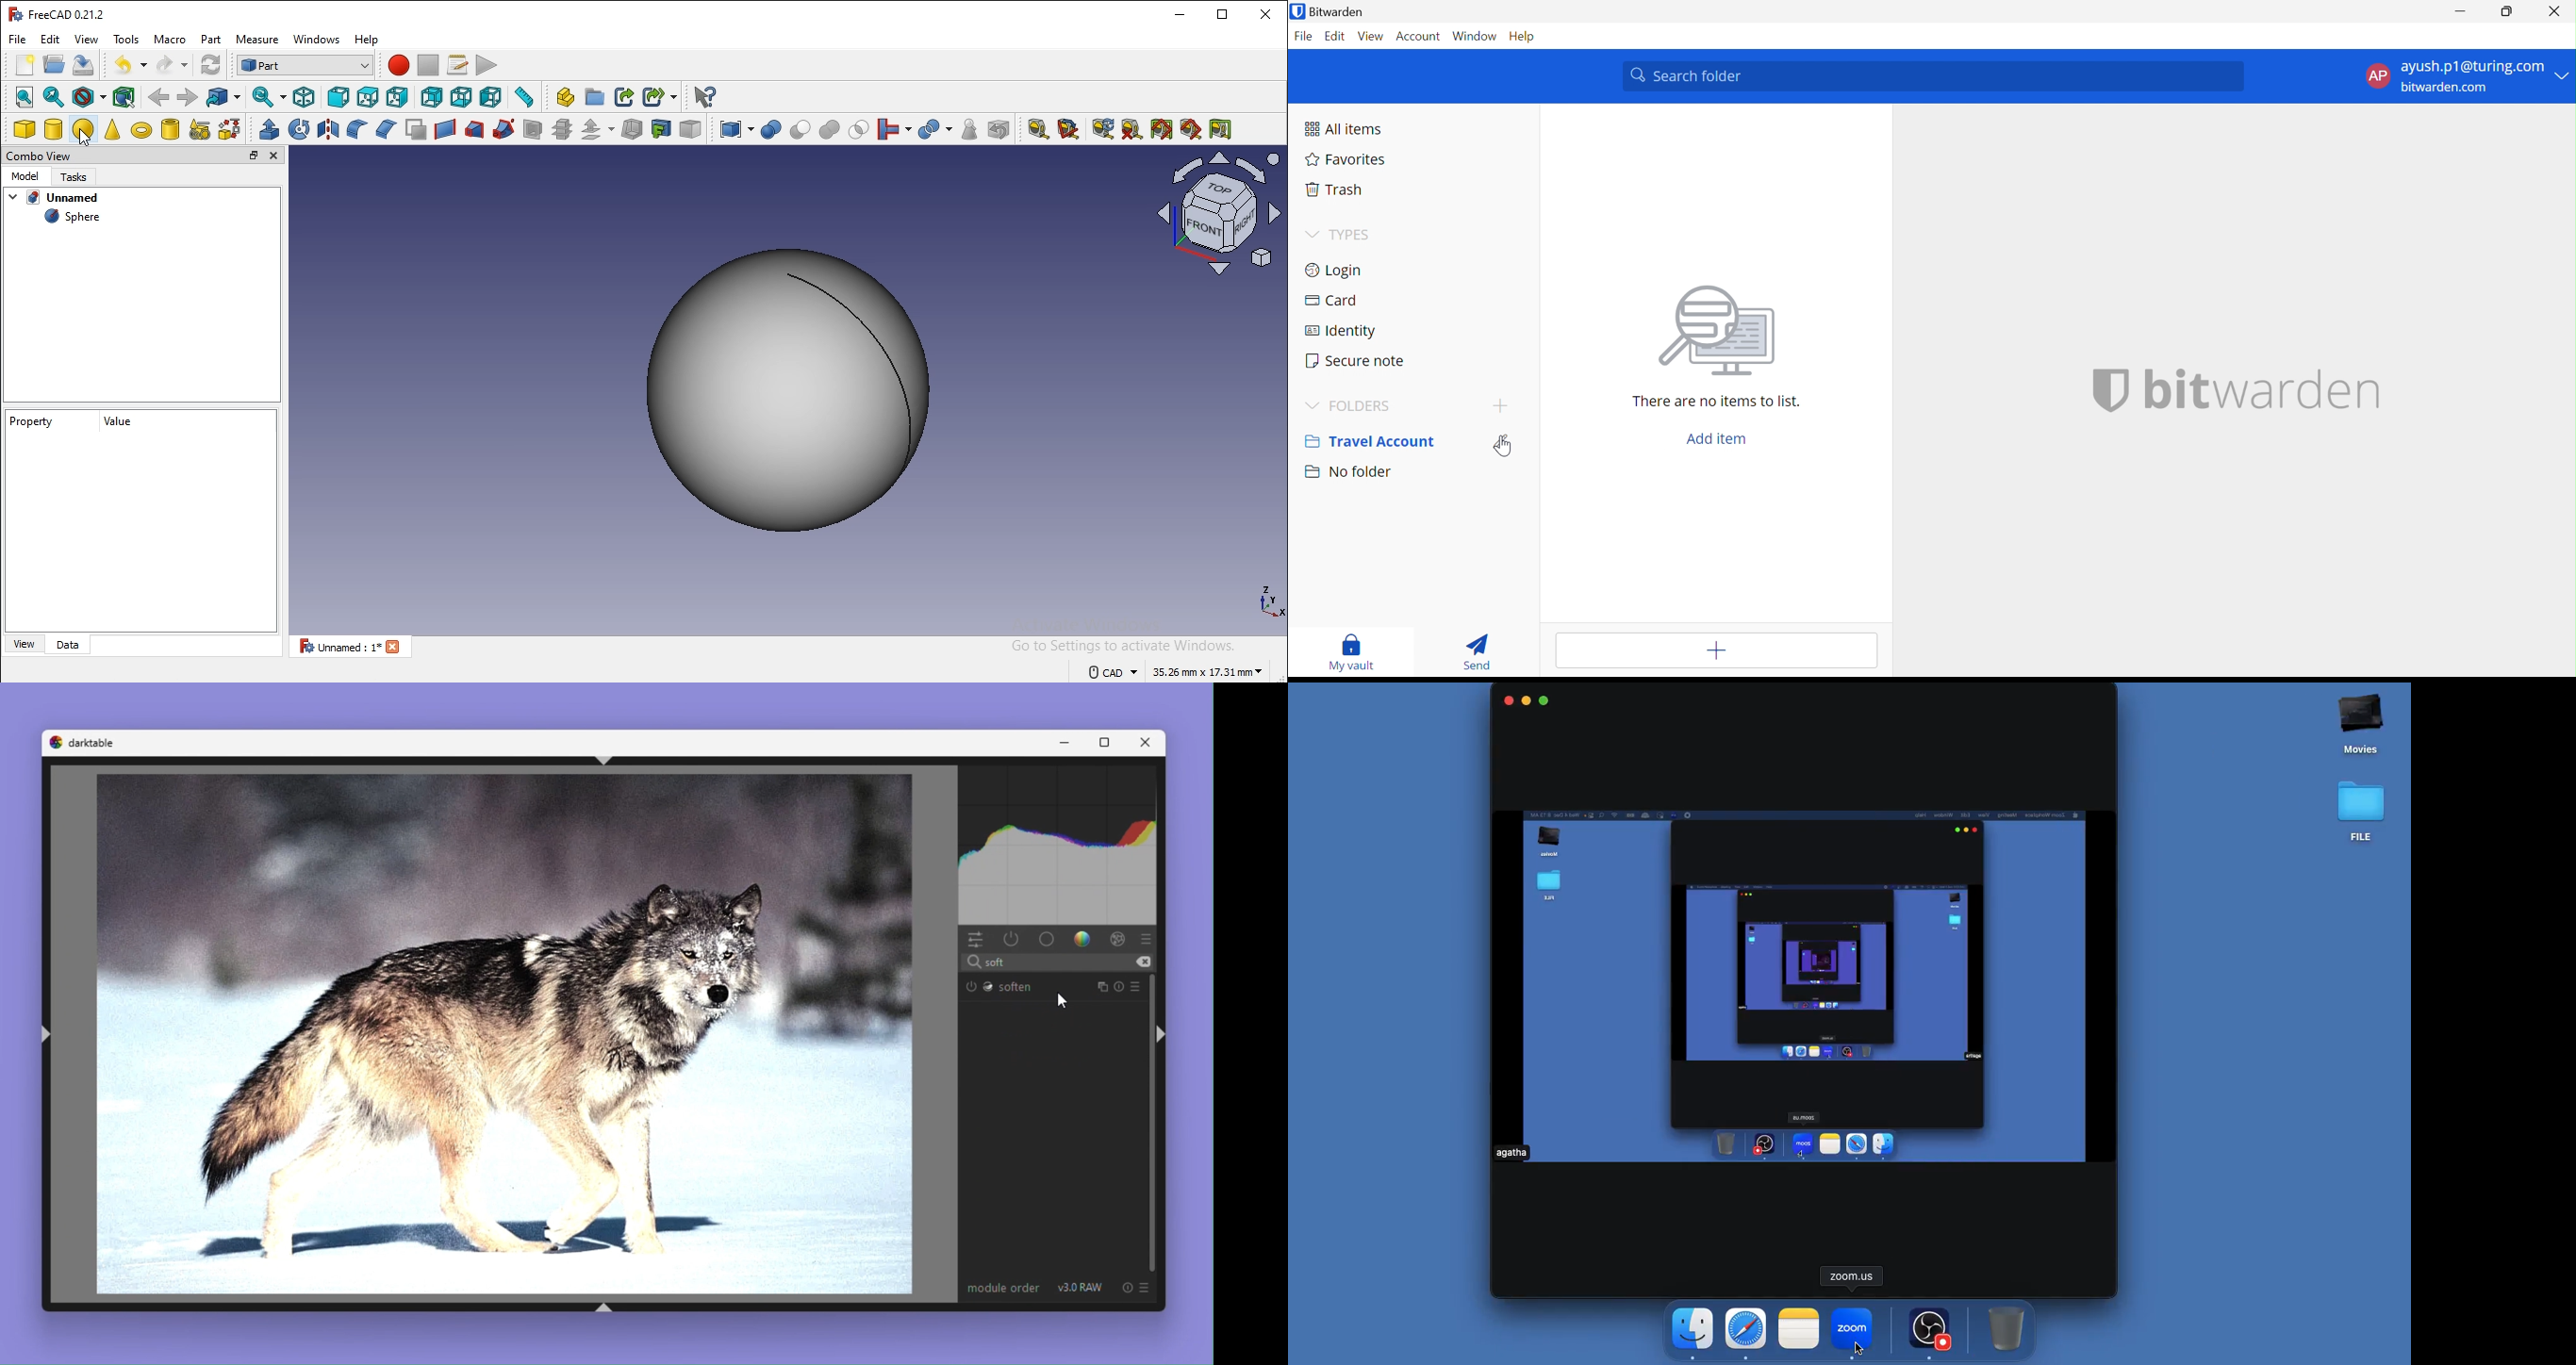 Image resolution: width=2576 pixels, height=1372 pixels. What do you see at coordinates (355, 127) in the screenshot?
I see `fillet` at bounding box center [355, 127].